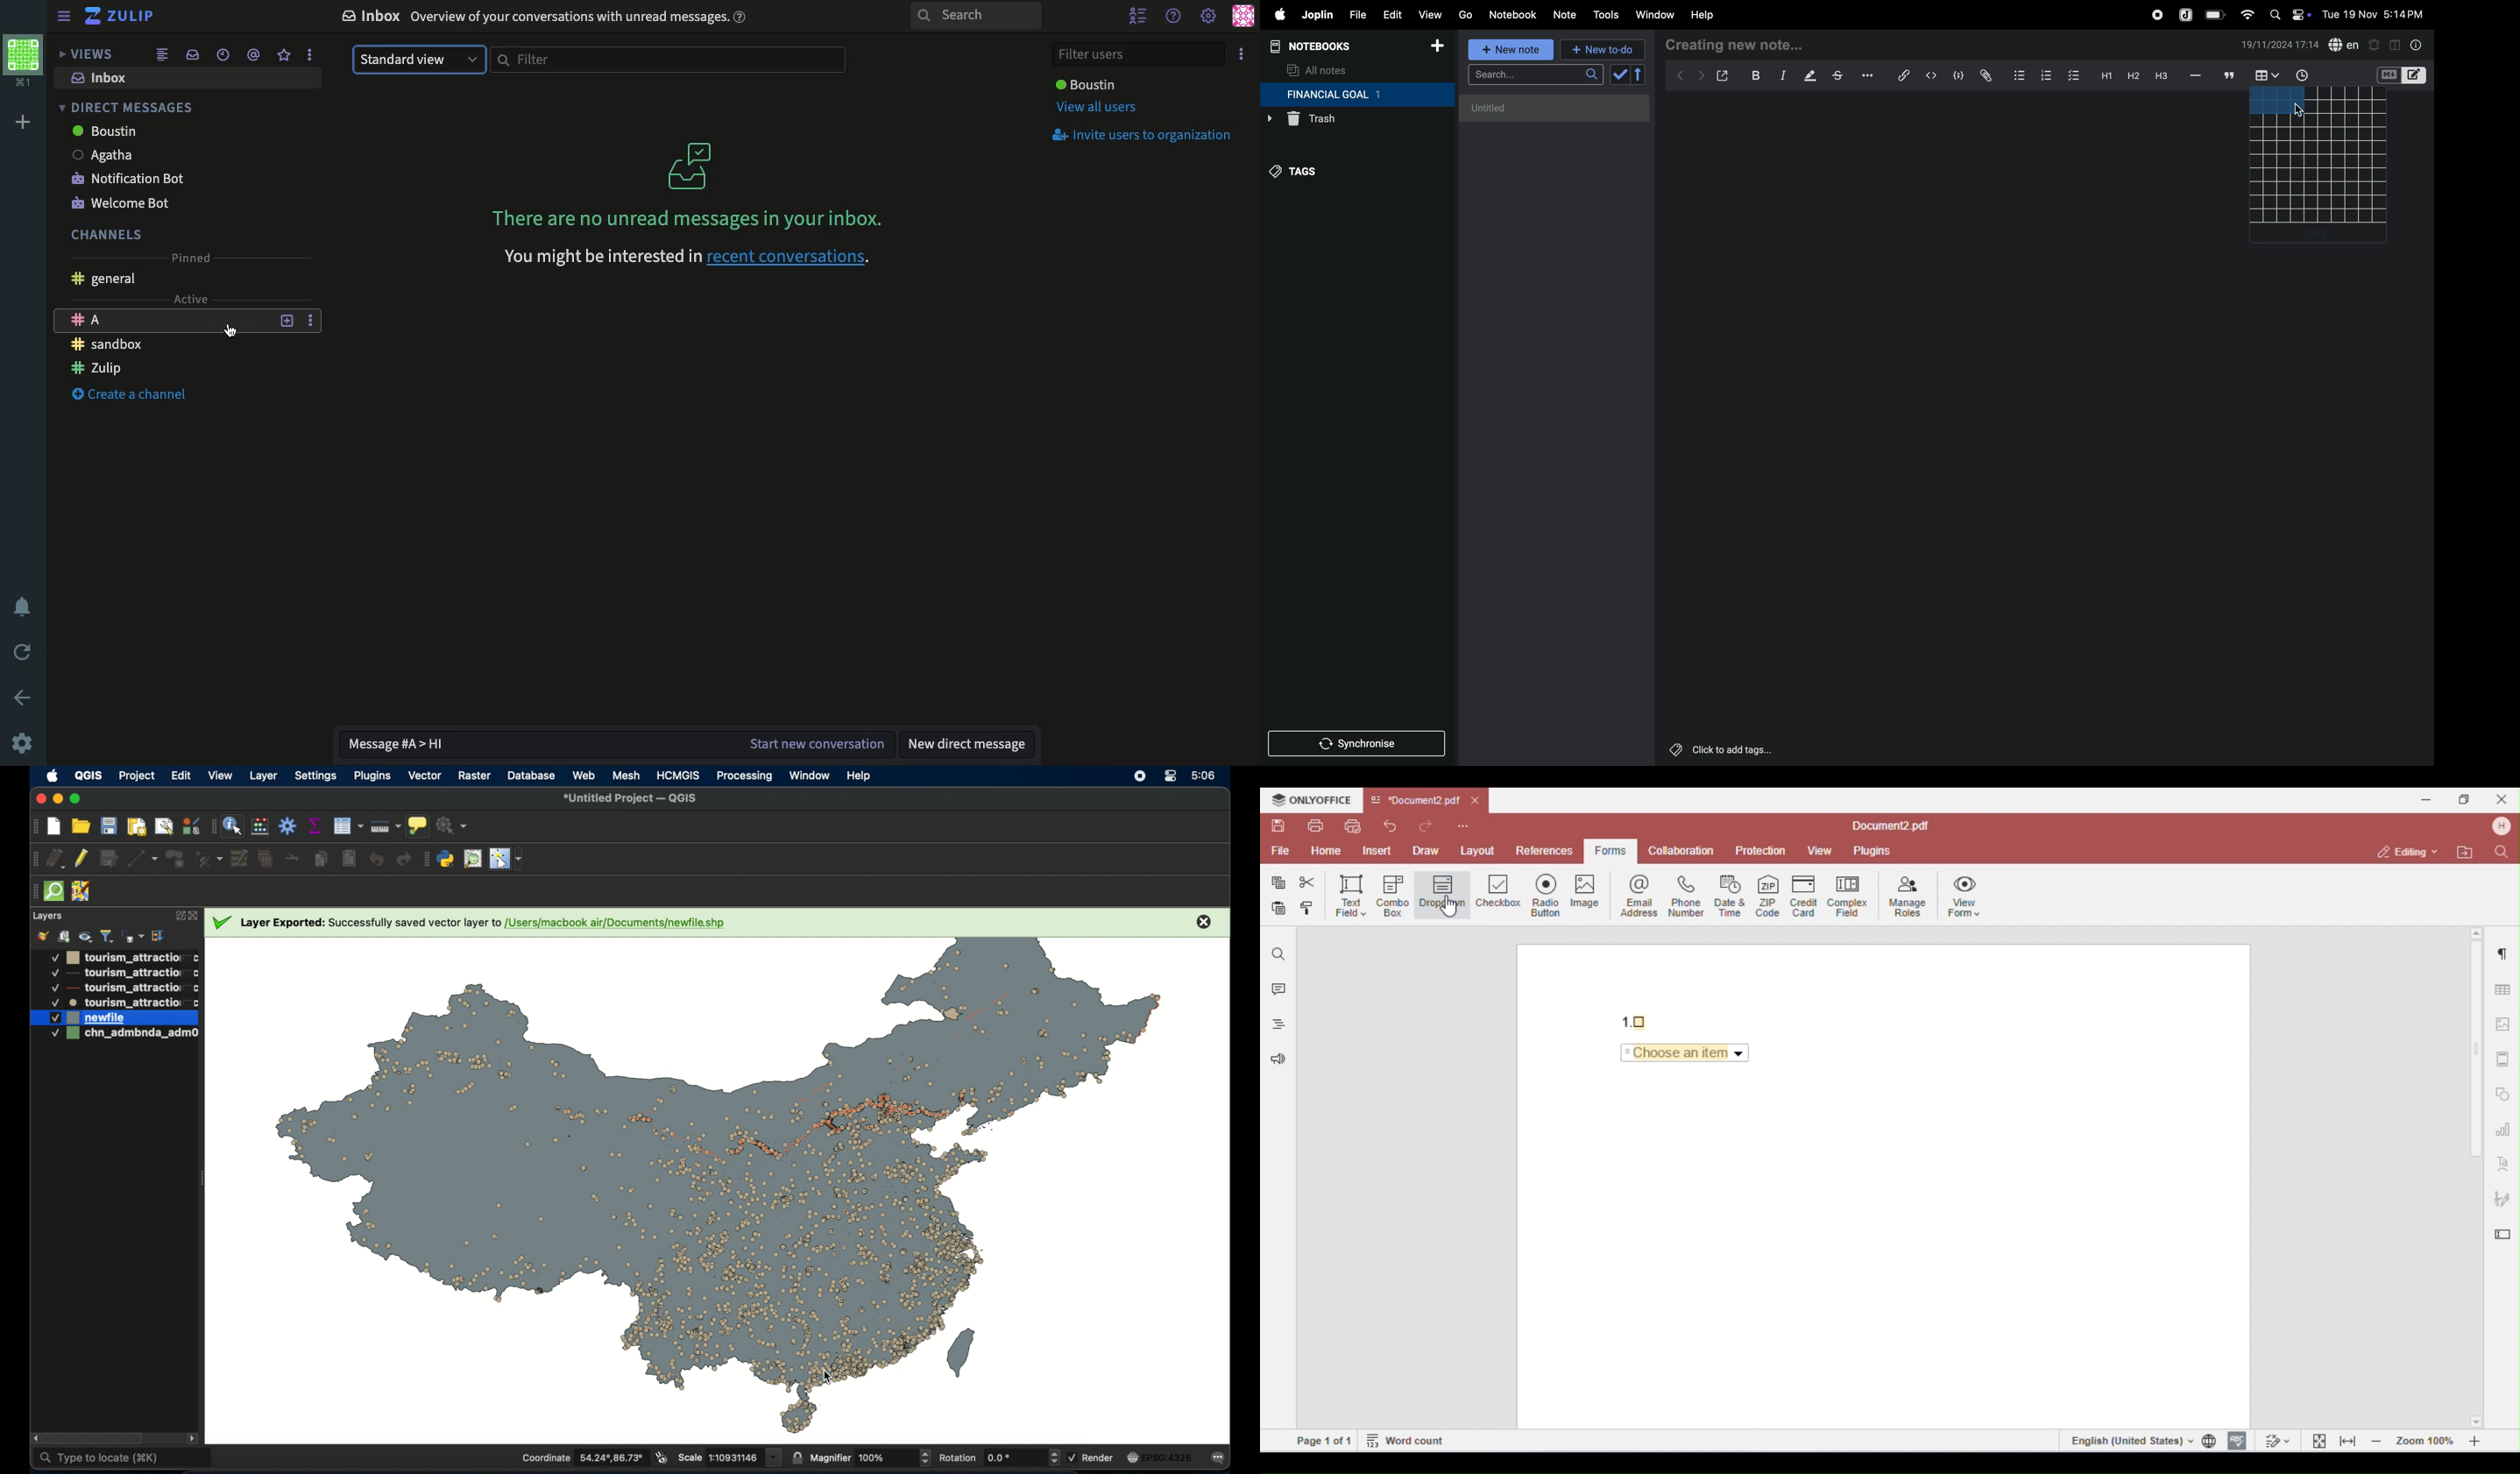  Describe the element at coordinates (158, 936) in the screenshot. I see `collapse all` at that location.